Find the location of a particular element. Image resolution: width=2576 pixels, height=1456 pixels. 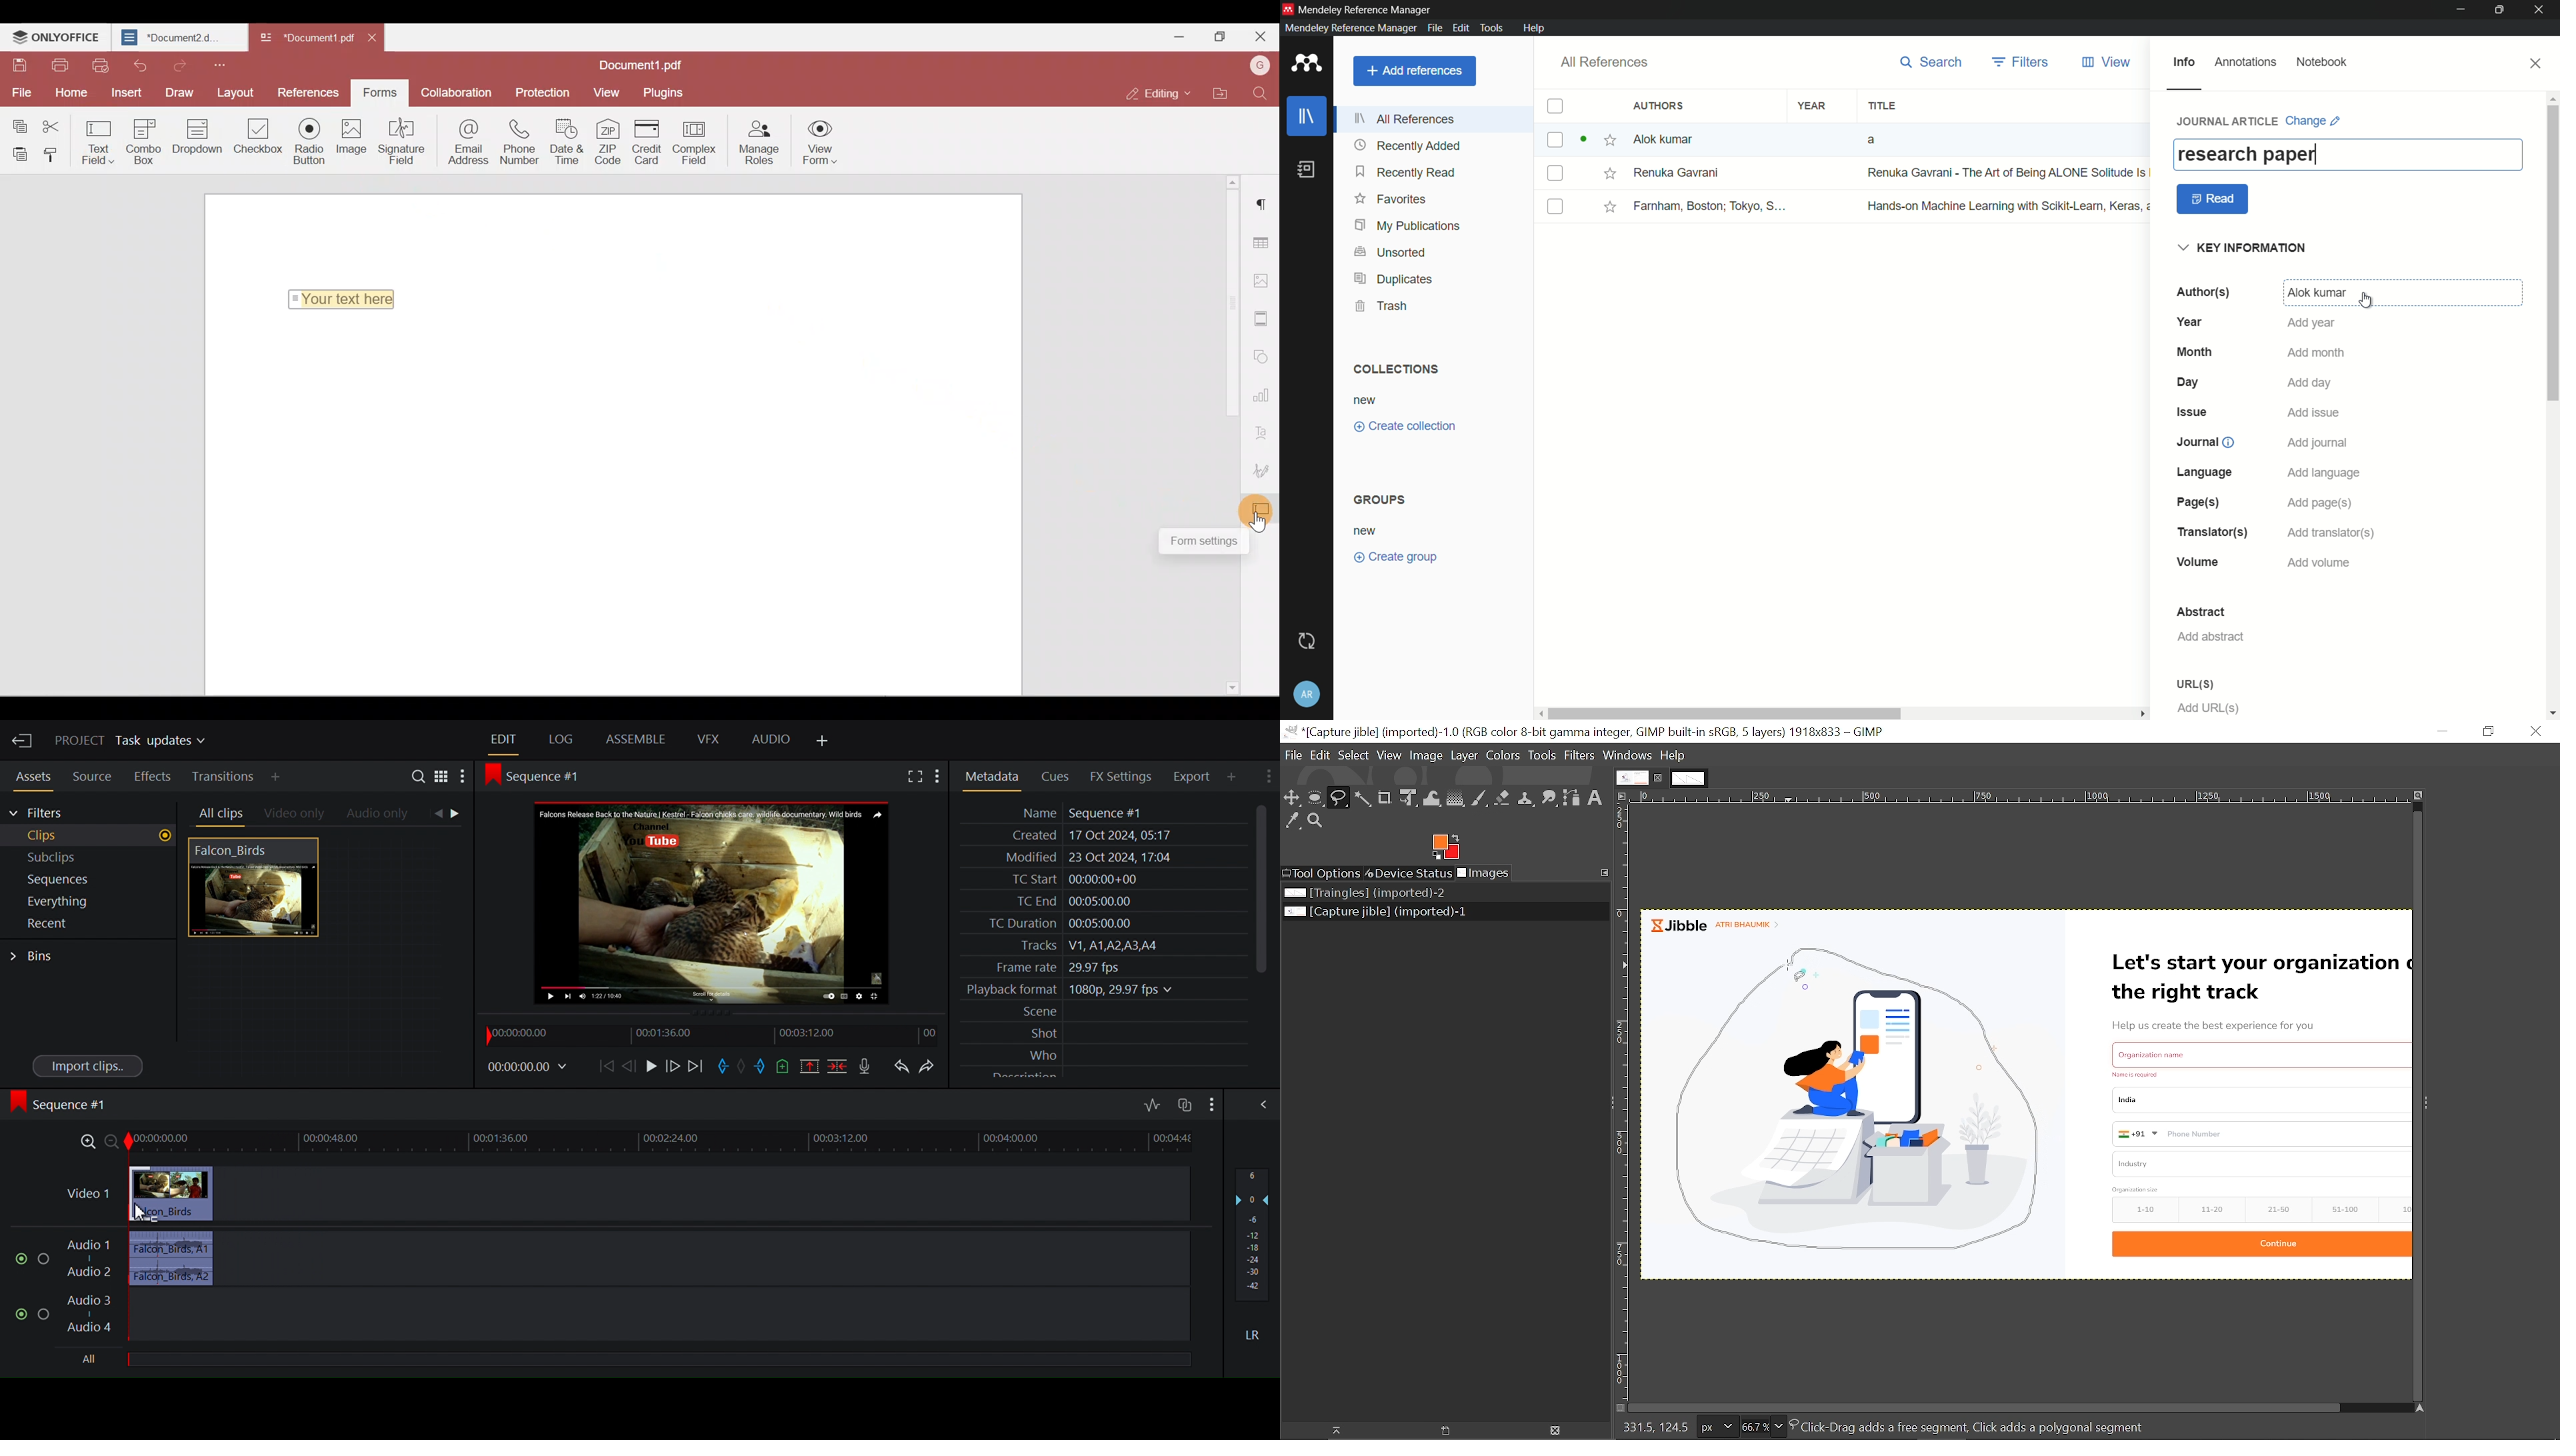

Add is located at coordinates (287, 777).